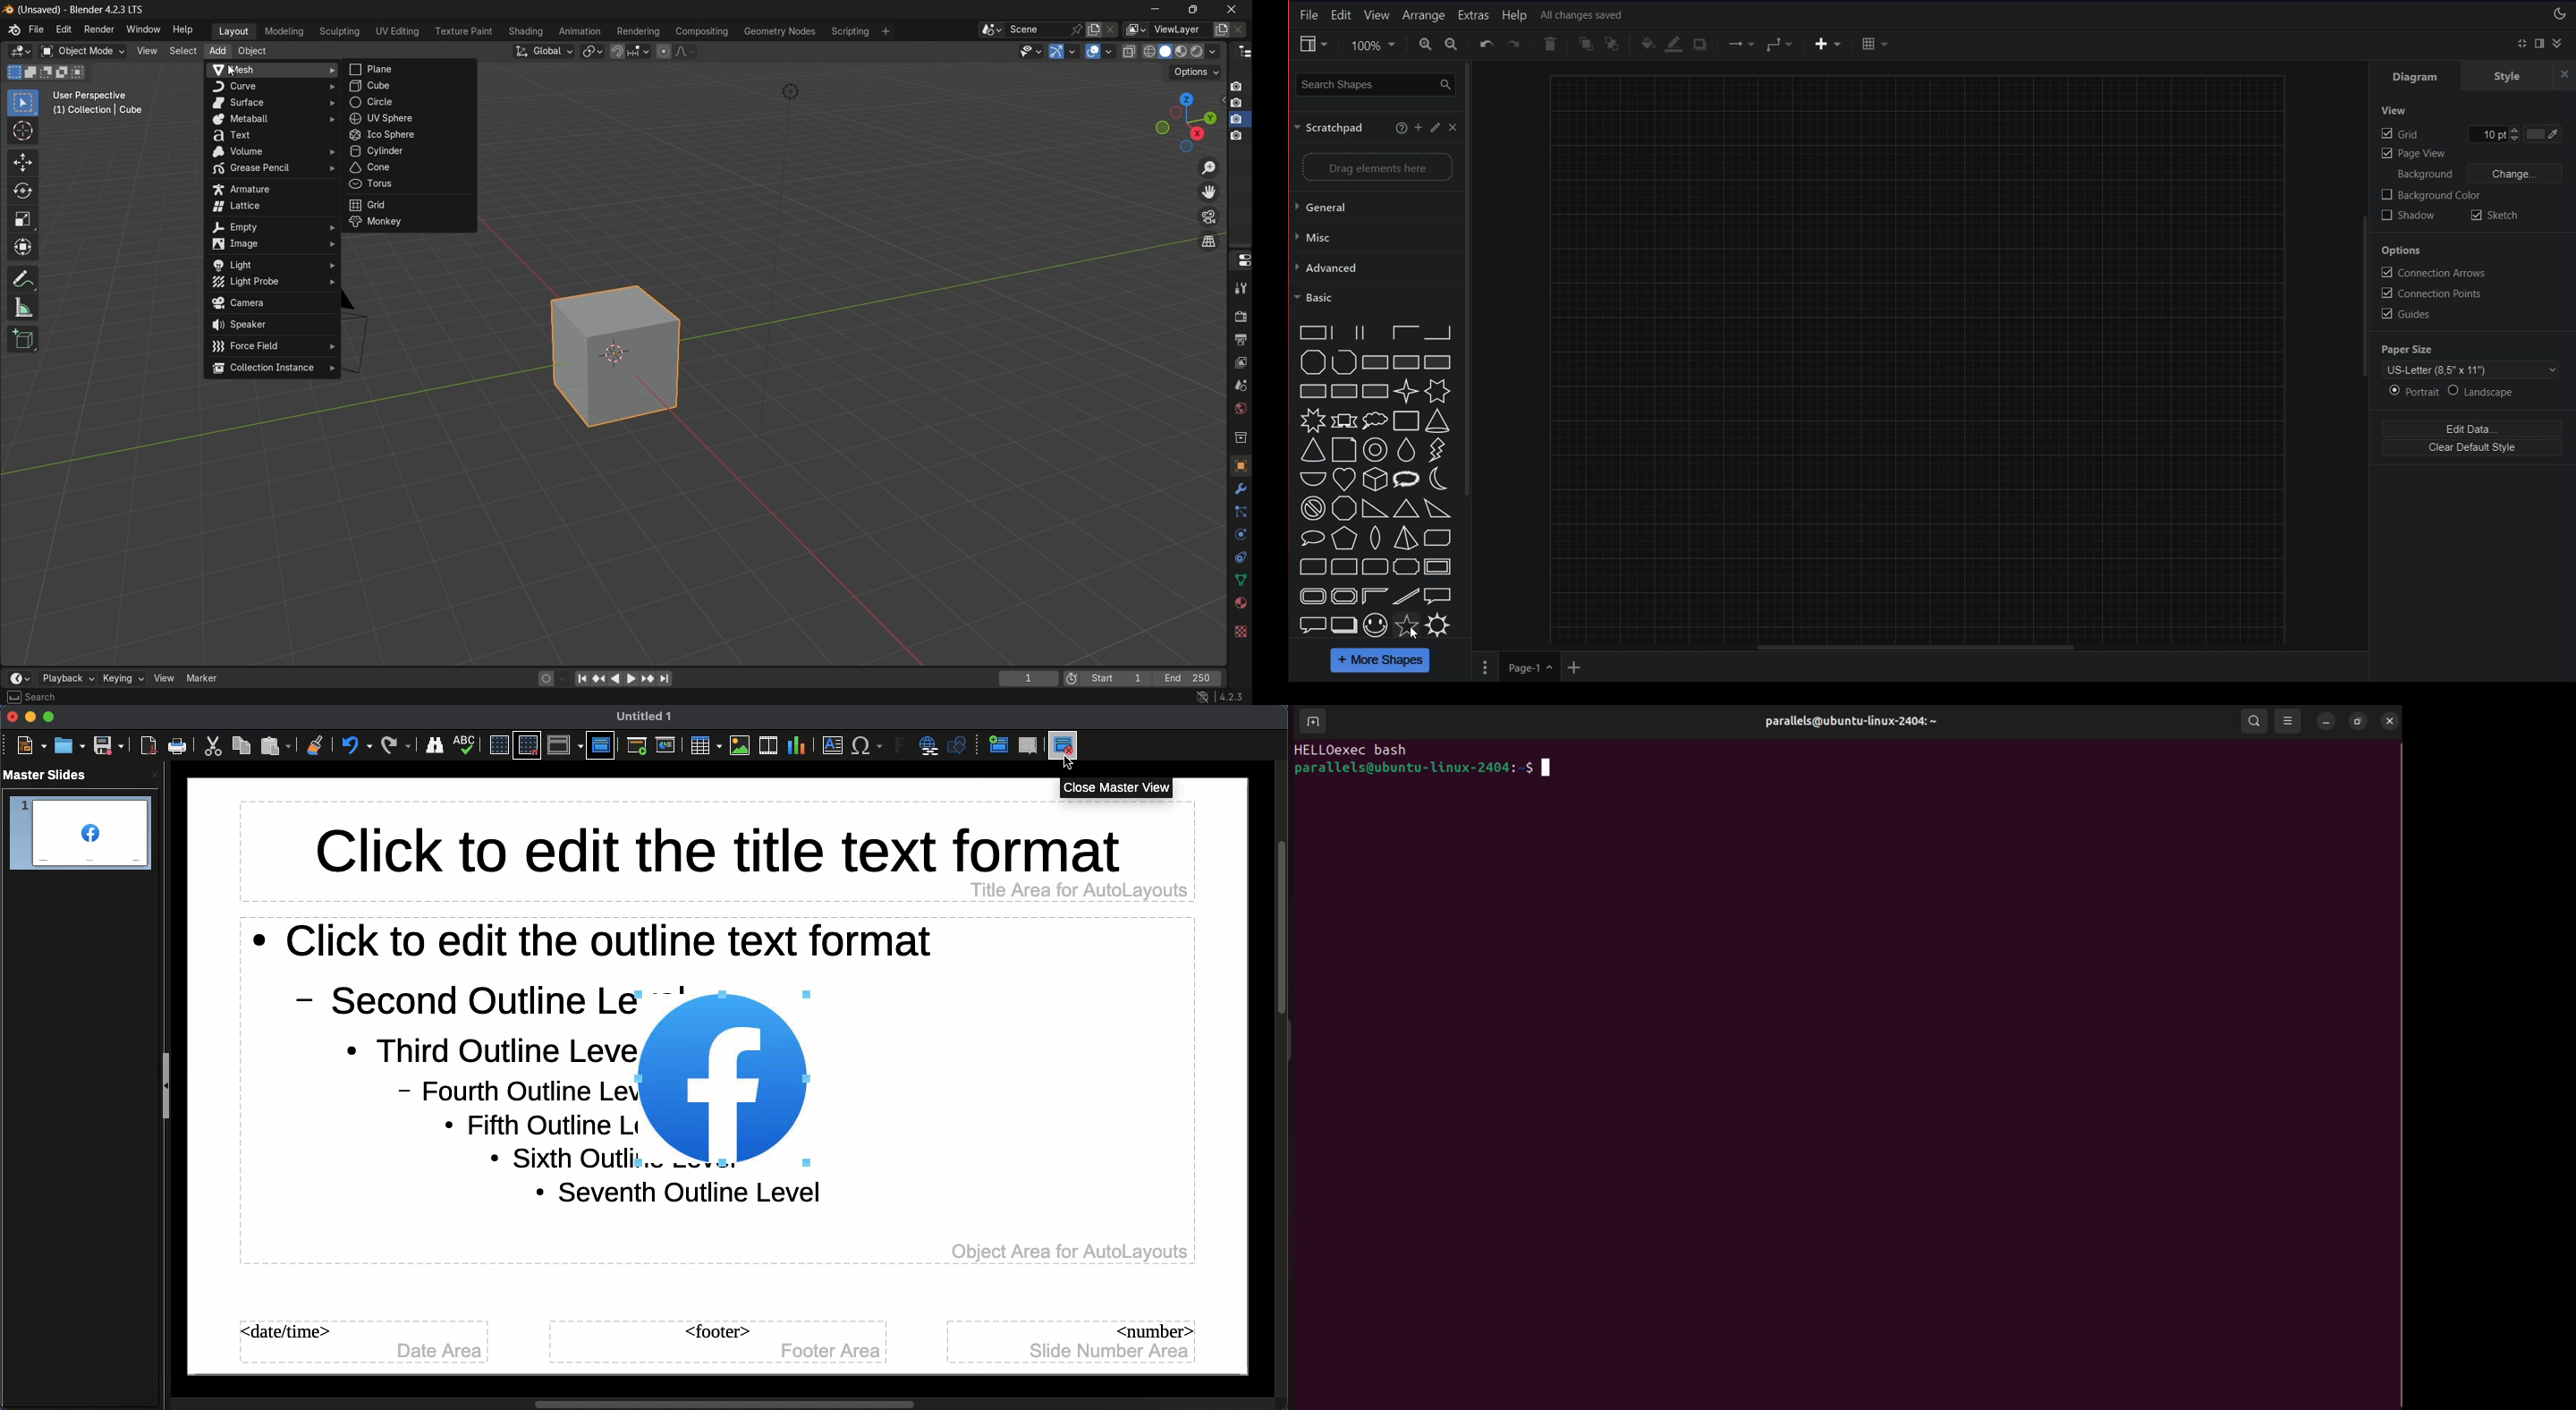  Describe the element at coordinates (624, 678) in the screenshot. I see `play animation` at that location.